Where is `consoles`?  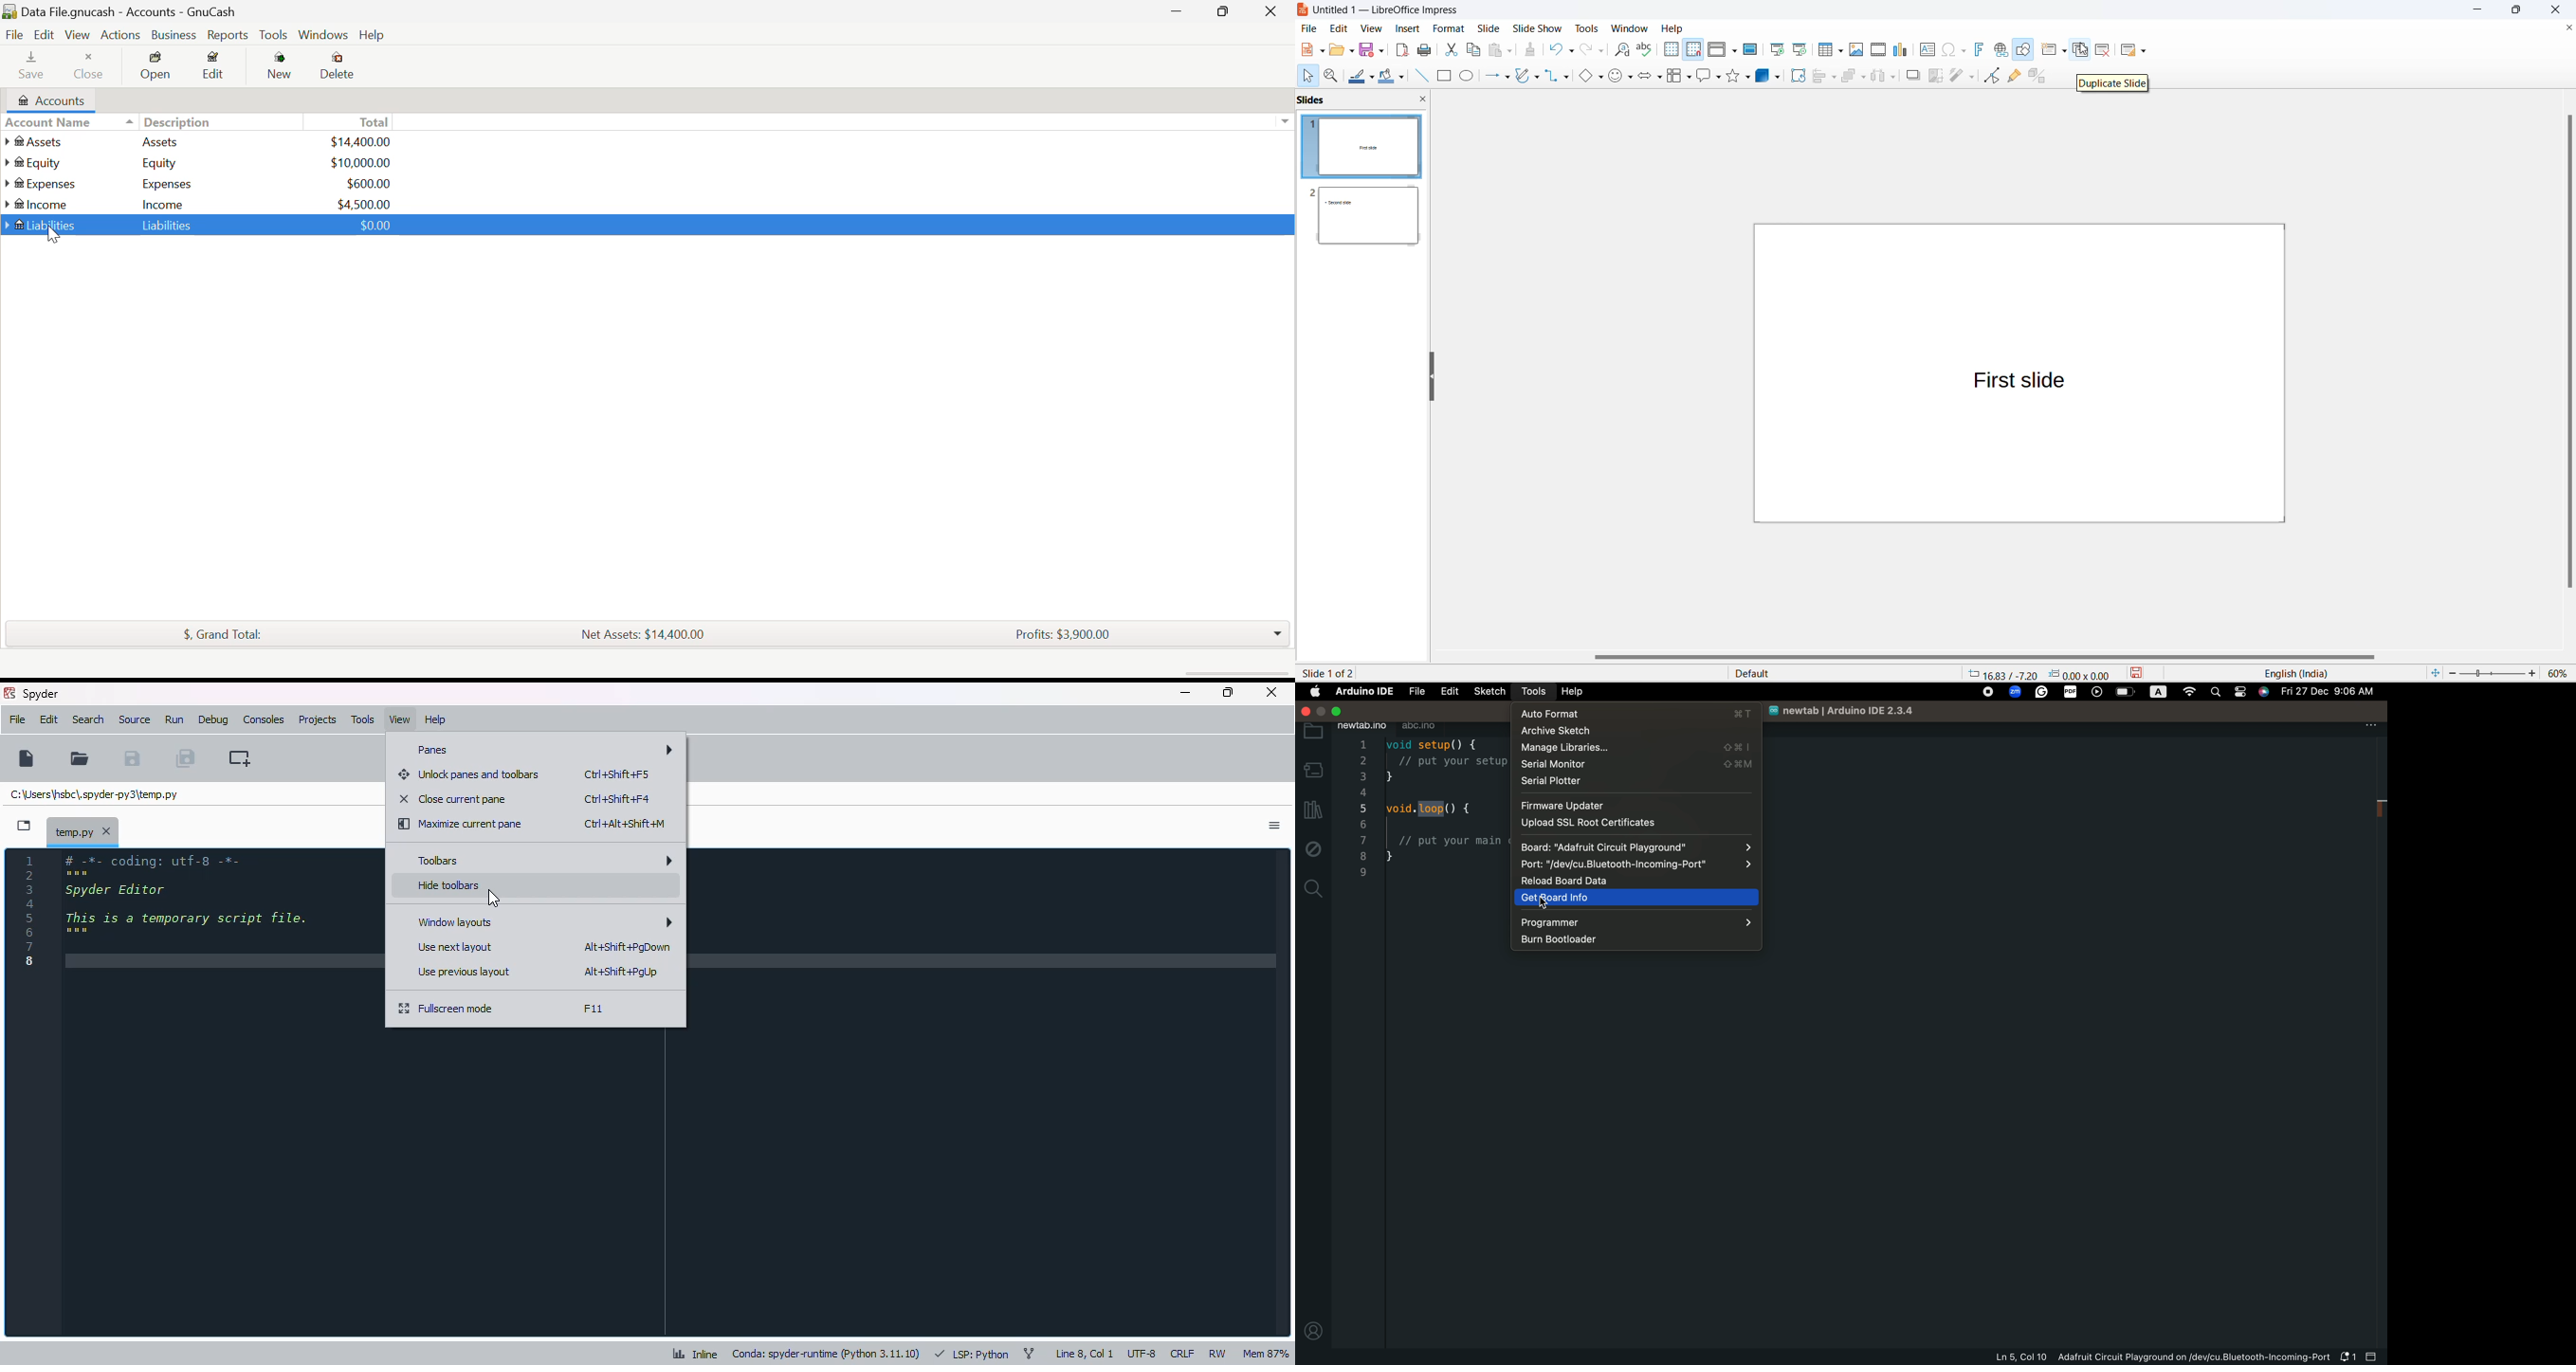
consoles is located at coordinates (264, 720).